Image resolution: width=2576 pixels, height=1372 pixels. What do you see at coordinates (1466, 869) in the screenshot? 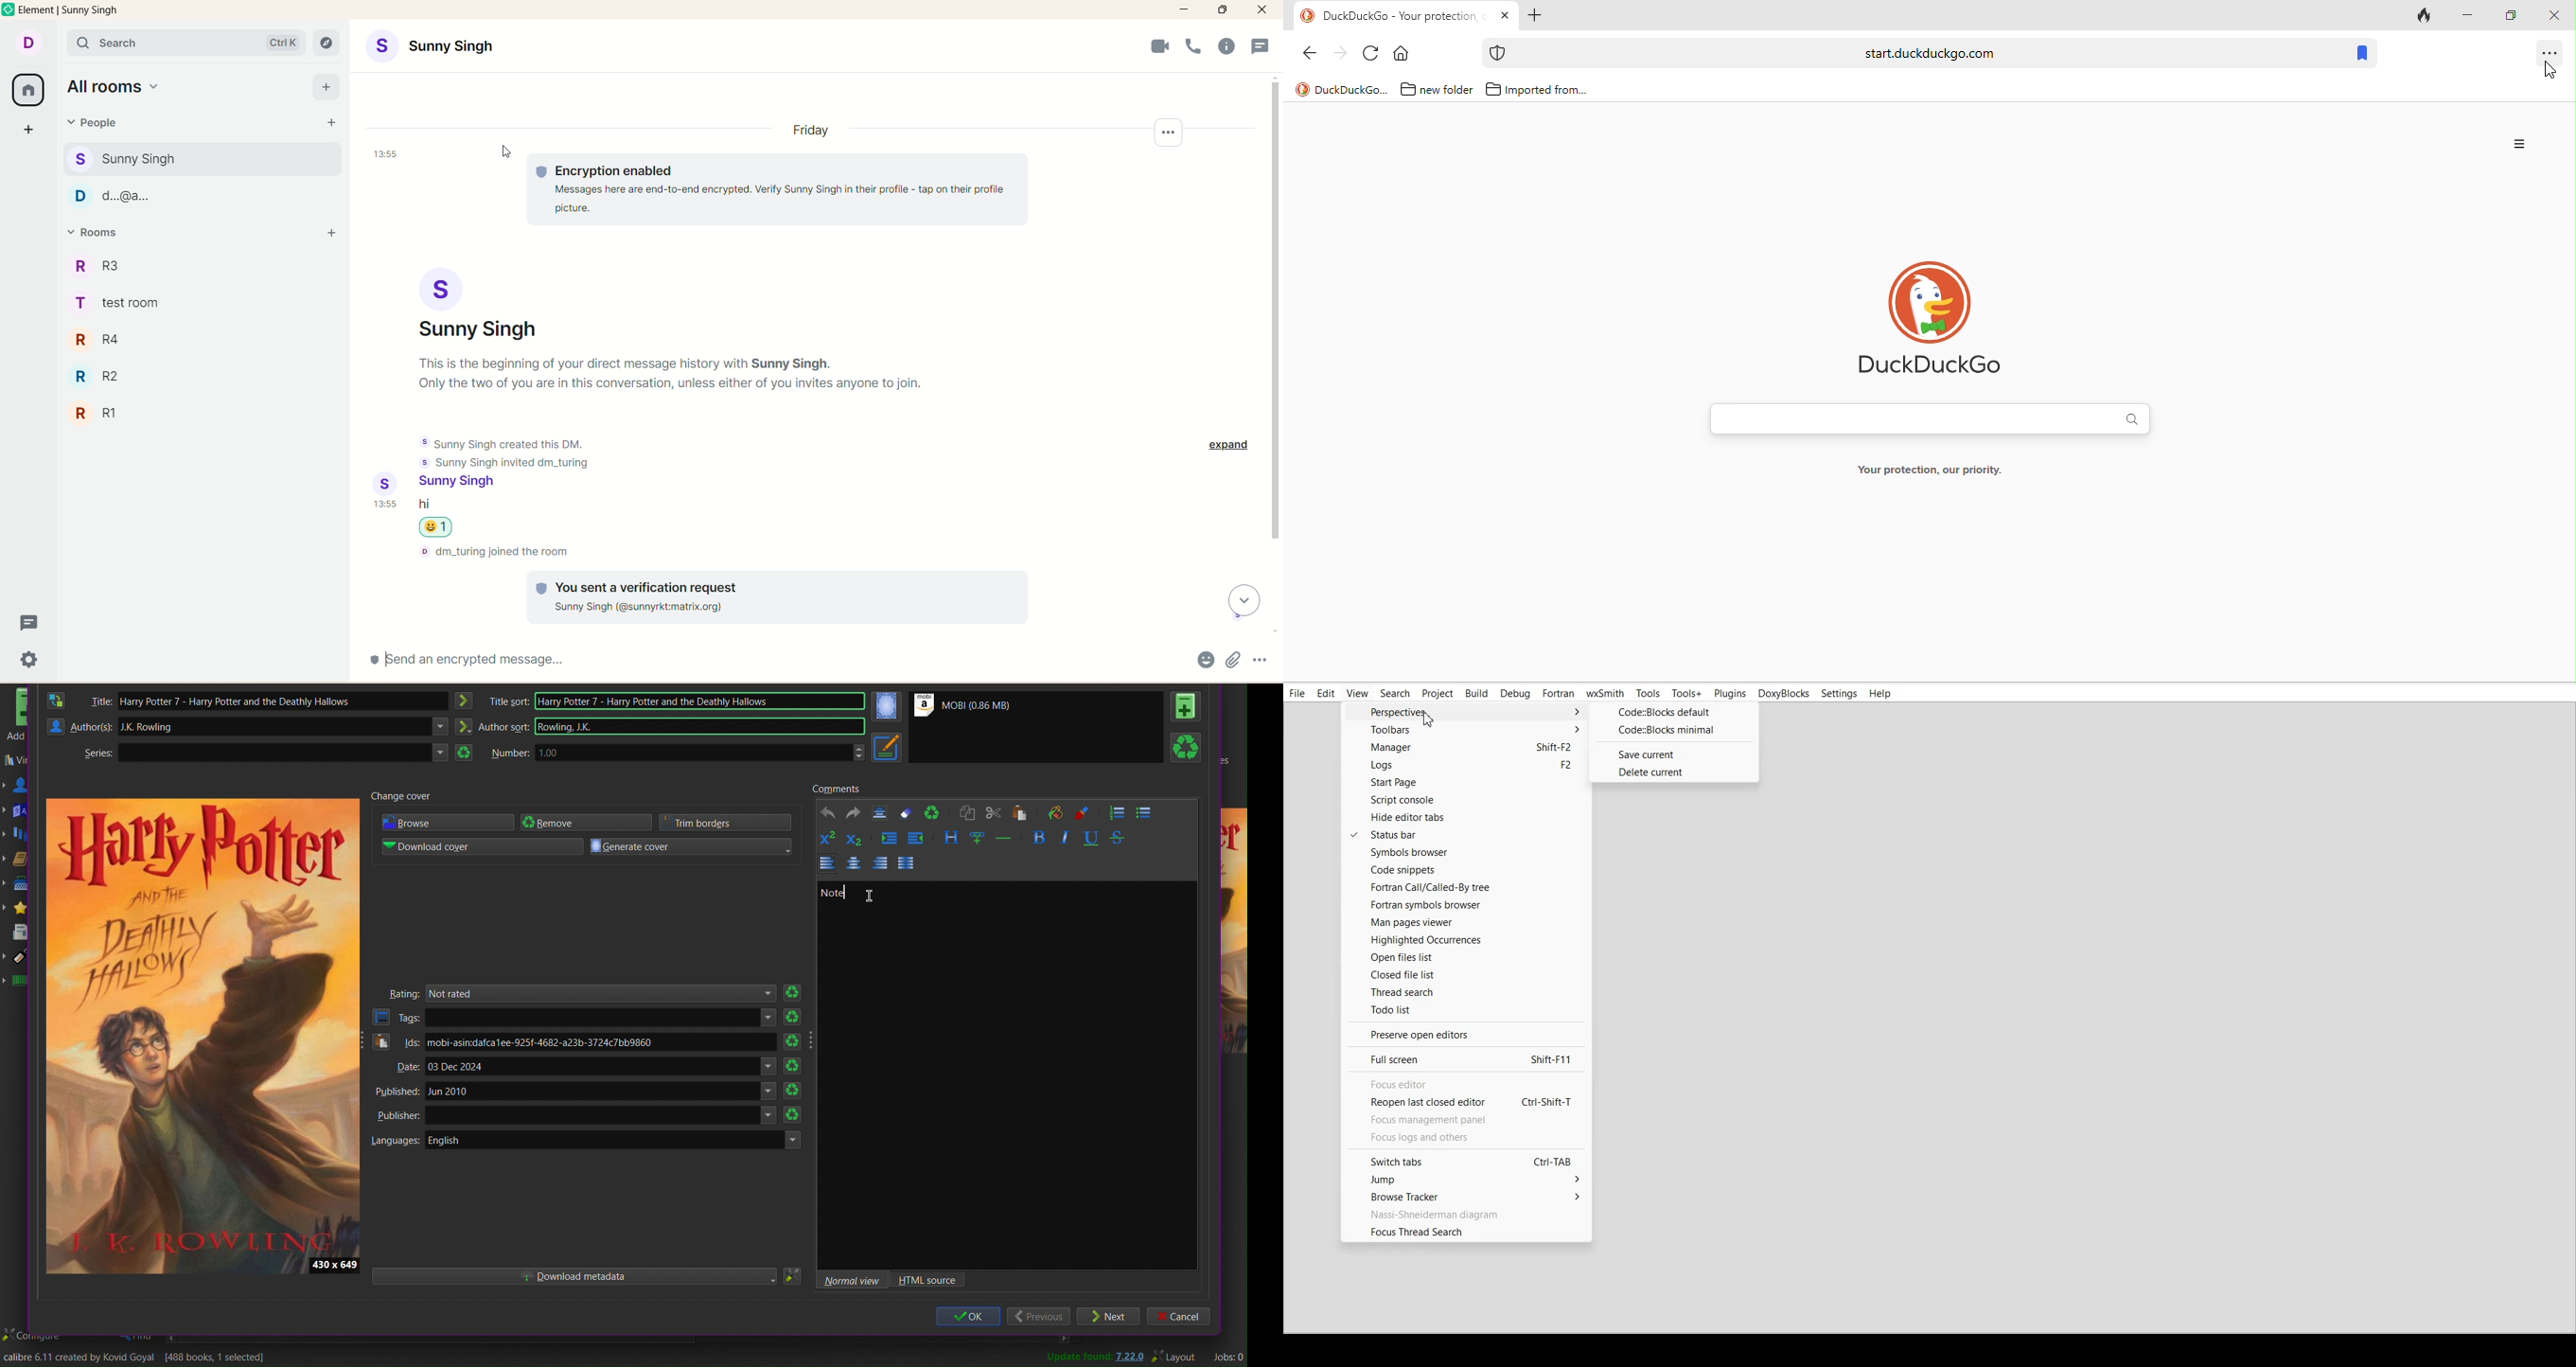
I see `Code Snippets` at bounding box center [1466, 869].